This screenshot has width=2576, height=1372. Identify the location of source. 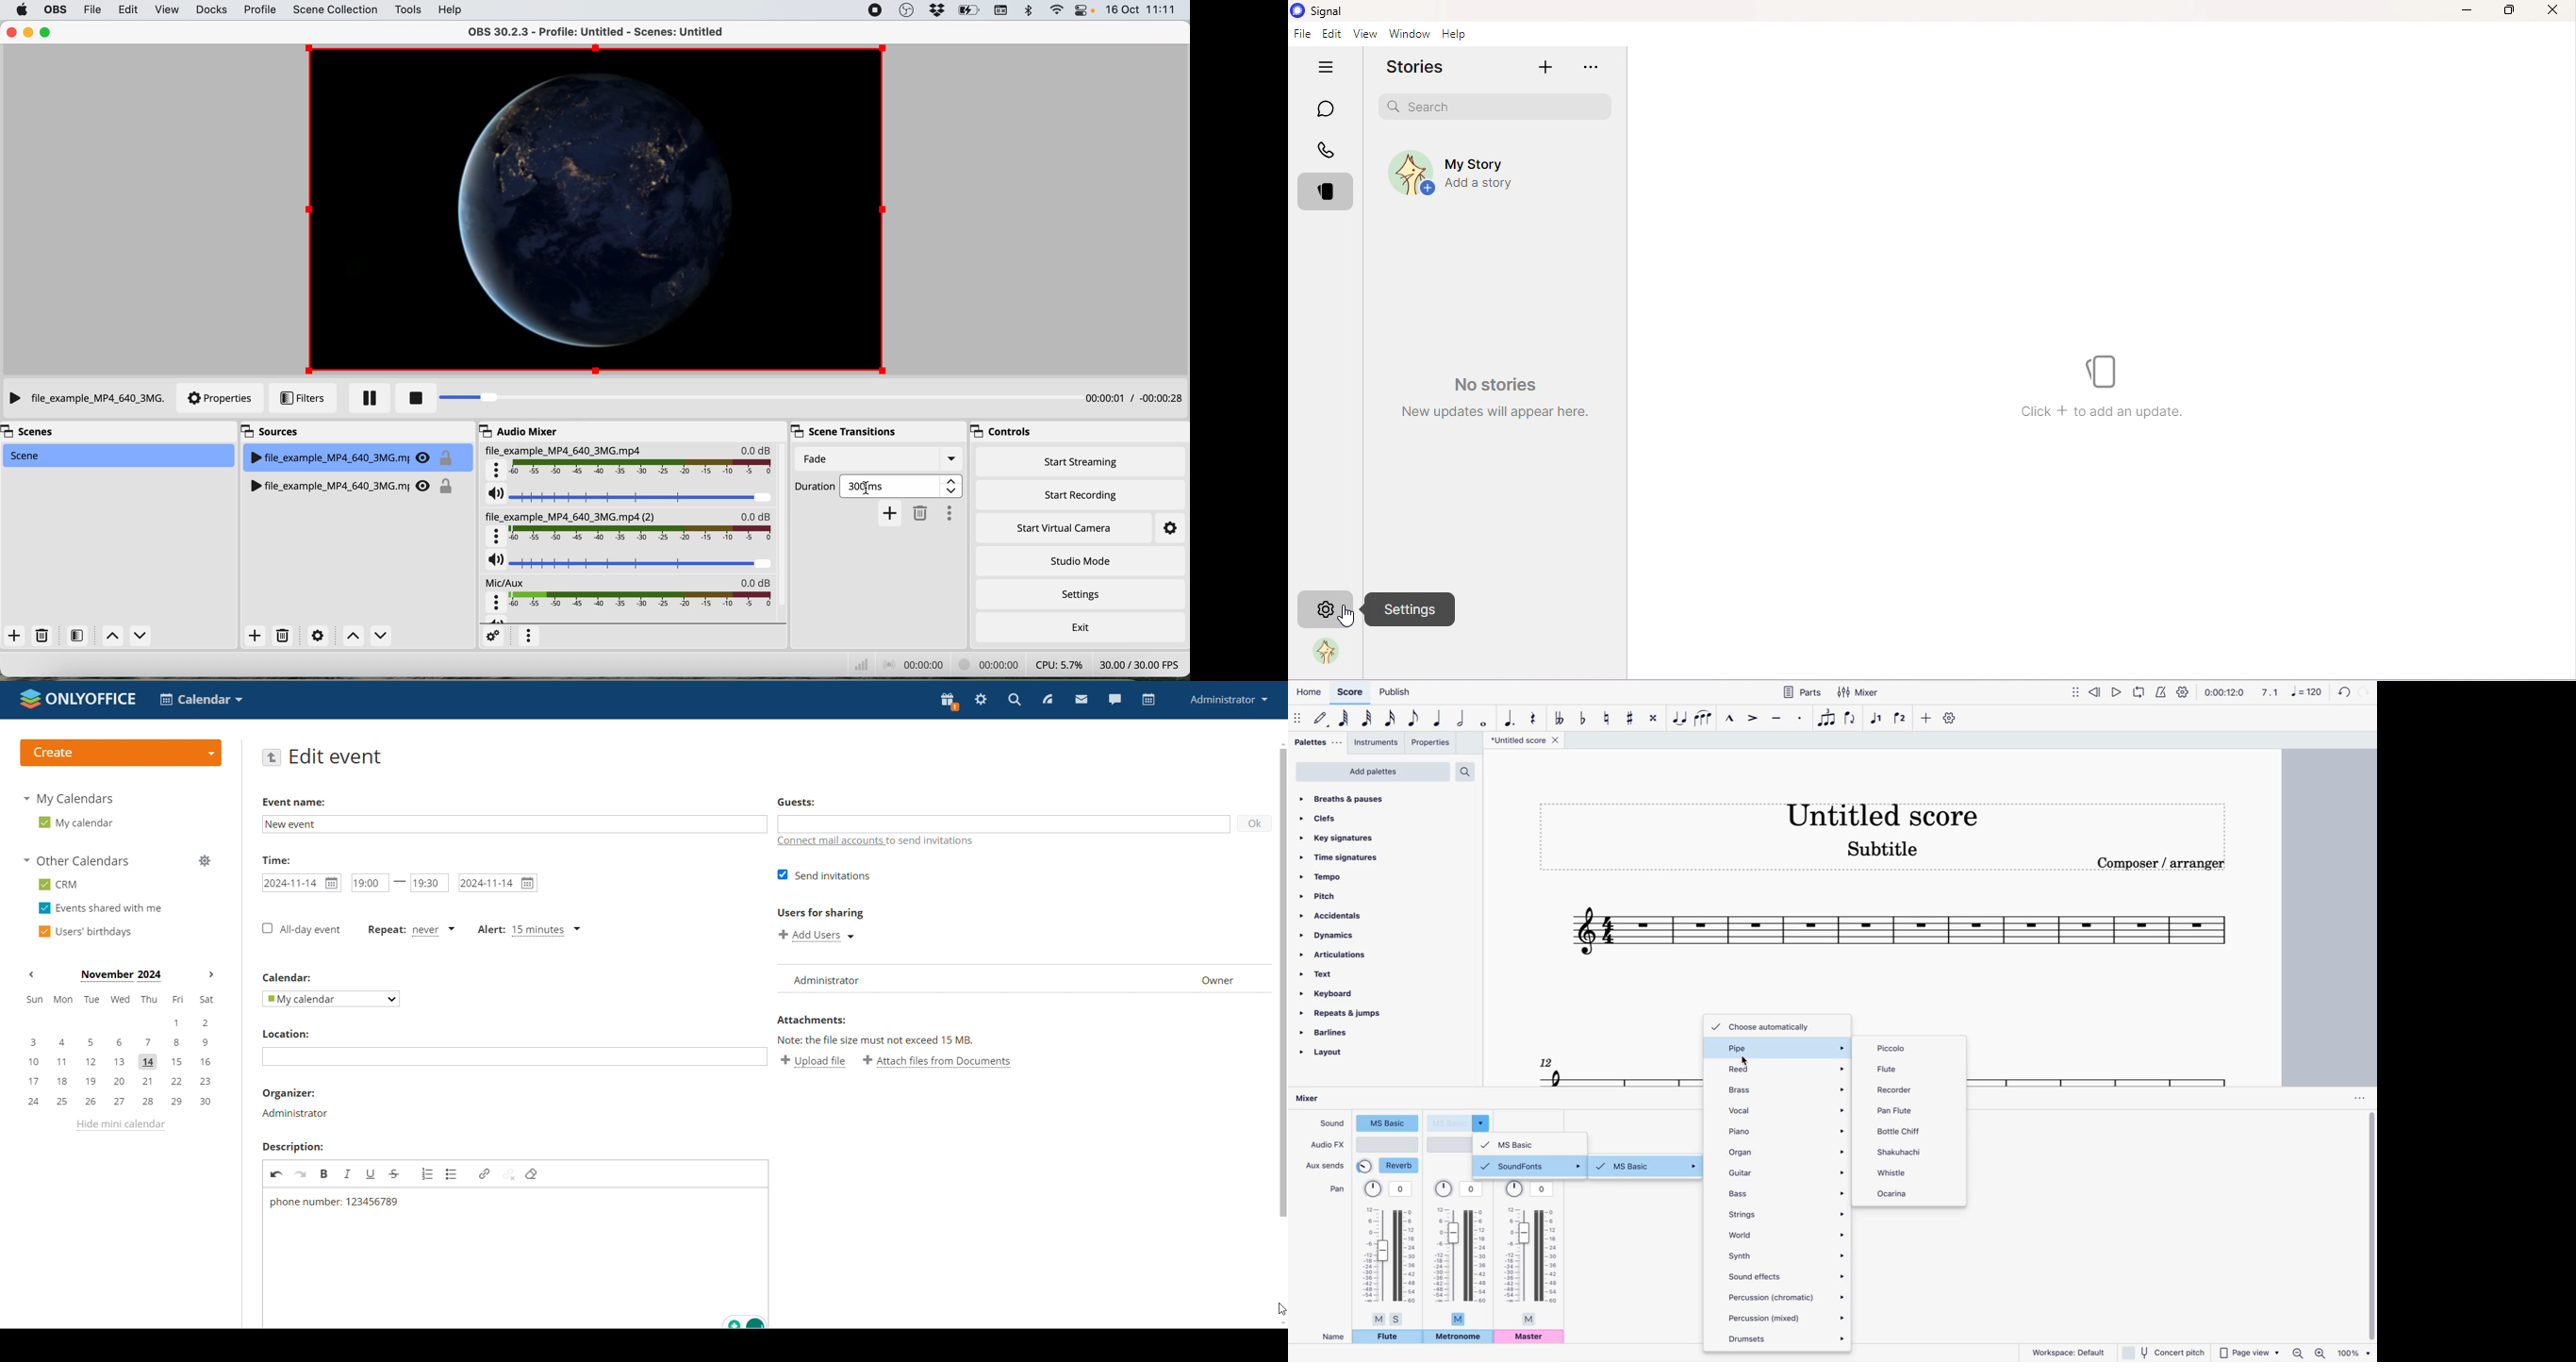
(356, 483).